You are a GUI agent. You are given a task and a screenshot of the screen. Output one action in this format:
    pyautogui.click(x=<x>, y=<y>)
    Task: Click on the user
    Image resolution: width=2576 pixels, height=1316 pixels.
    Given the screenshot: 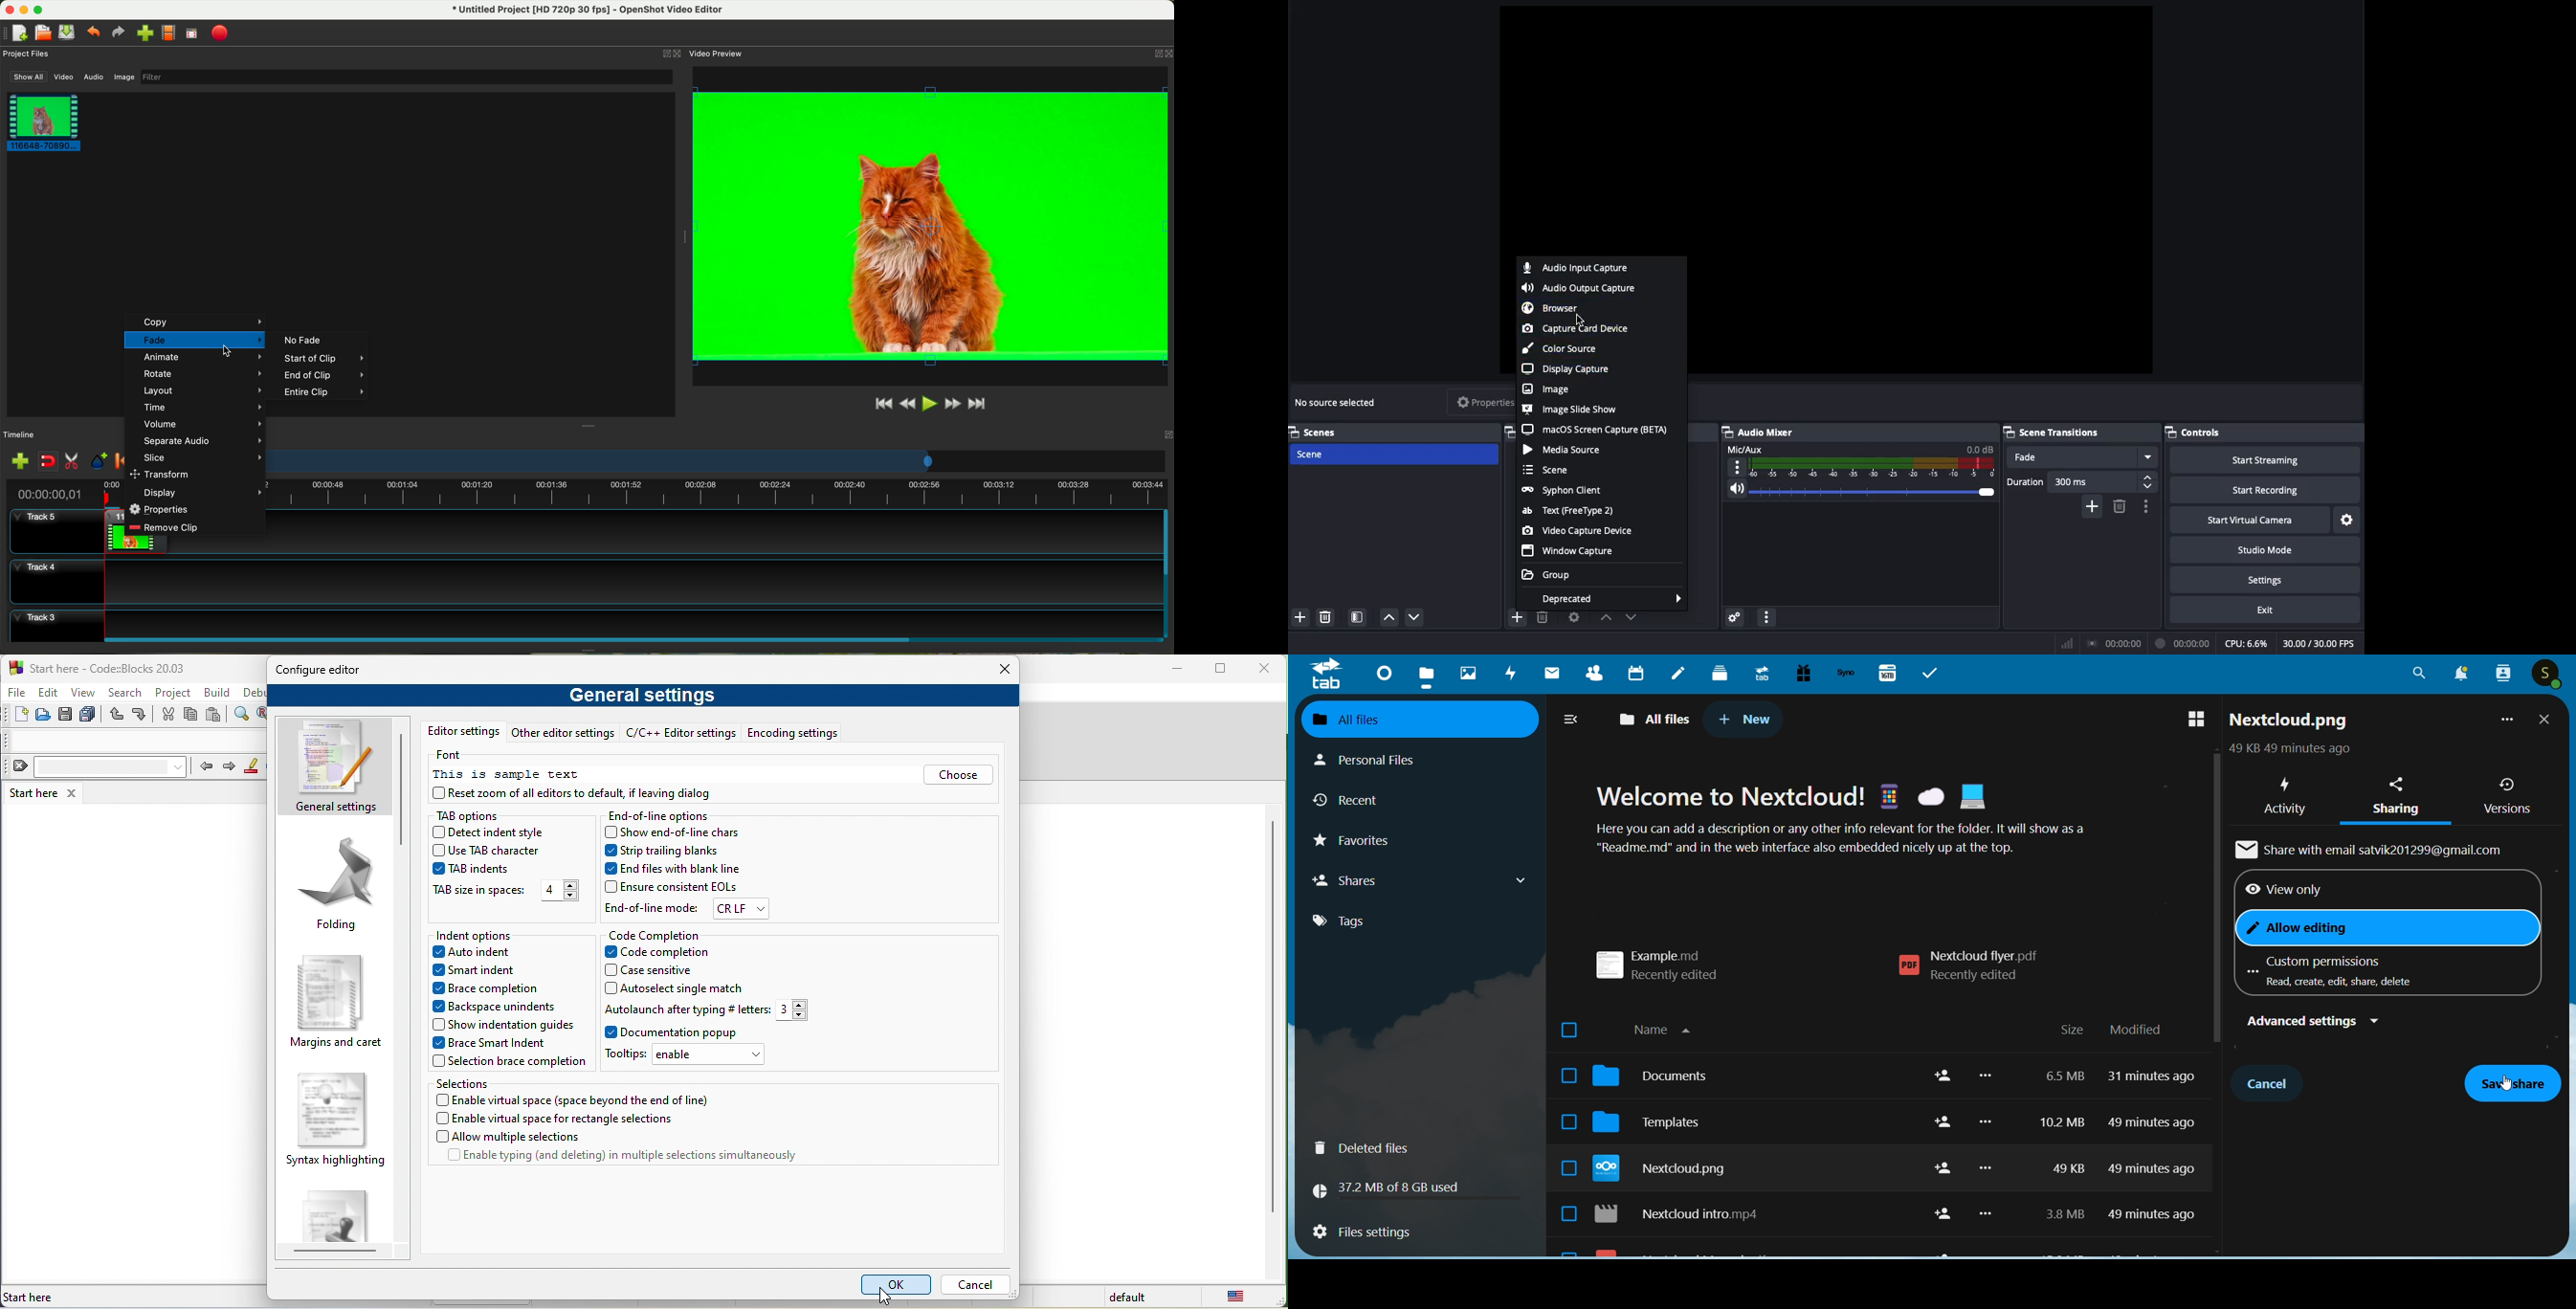 What is the action you would take?
    pyautogui.click(x=2548, y=675)
    